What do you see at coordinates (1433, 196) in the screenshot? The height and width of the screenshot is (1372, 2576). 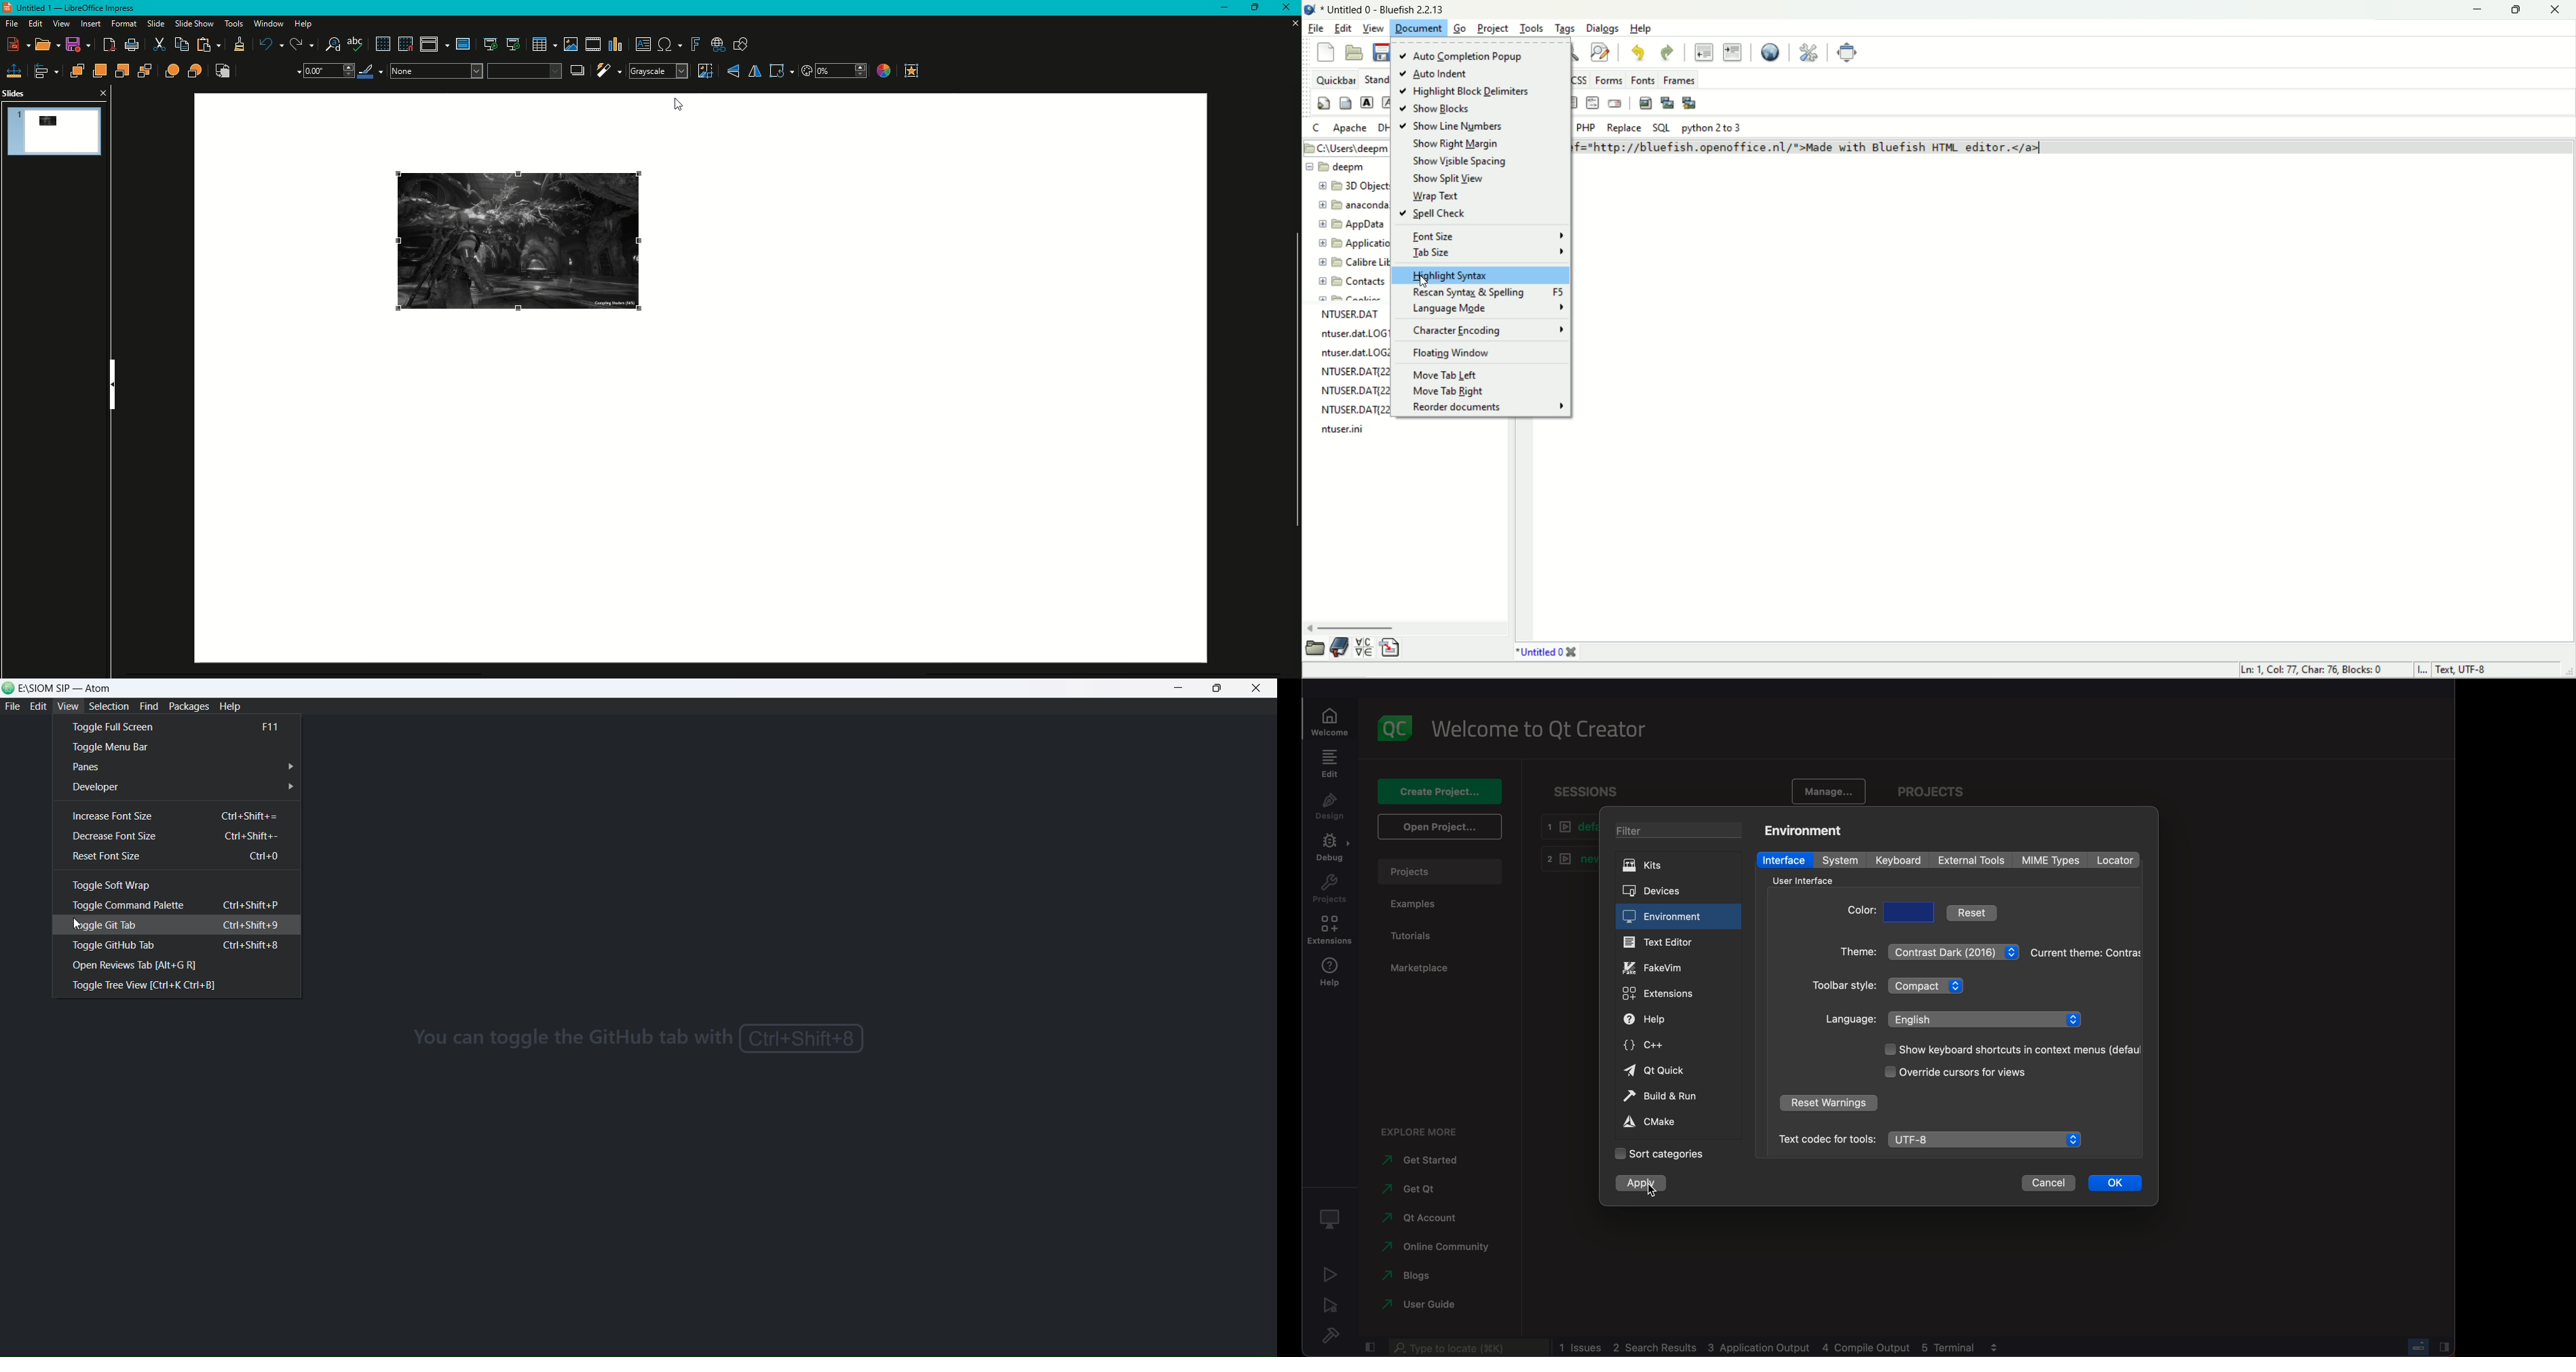 I see `wrap text` at bounding box center [1433, 196].